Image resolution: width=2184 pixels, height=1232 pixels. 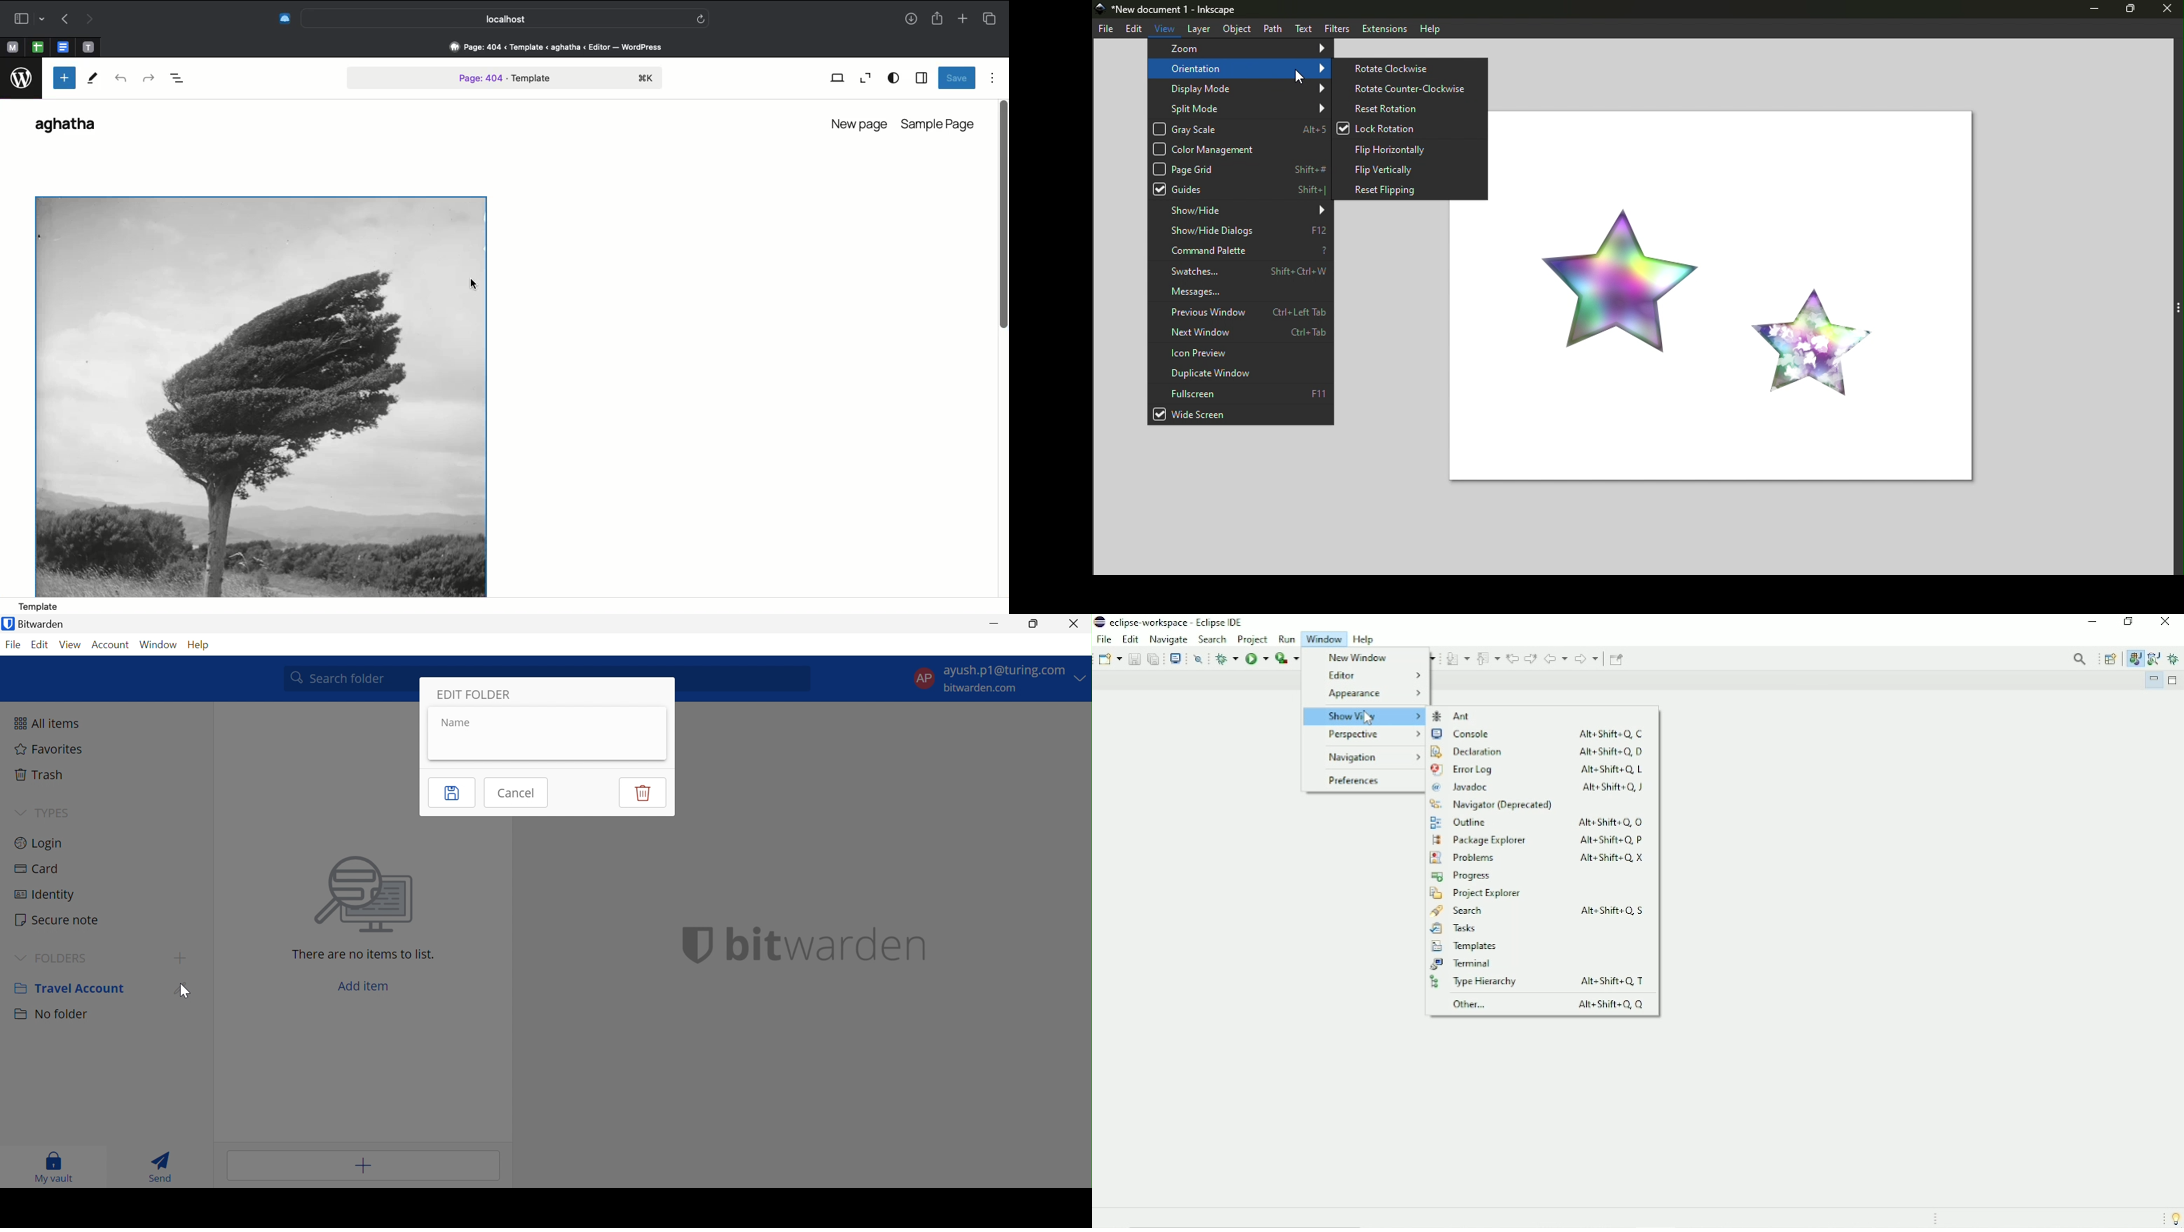 I want to click on My Vault, so click(x=56, y=1169).